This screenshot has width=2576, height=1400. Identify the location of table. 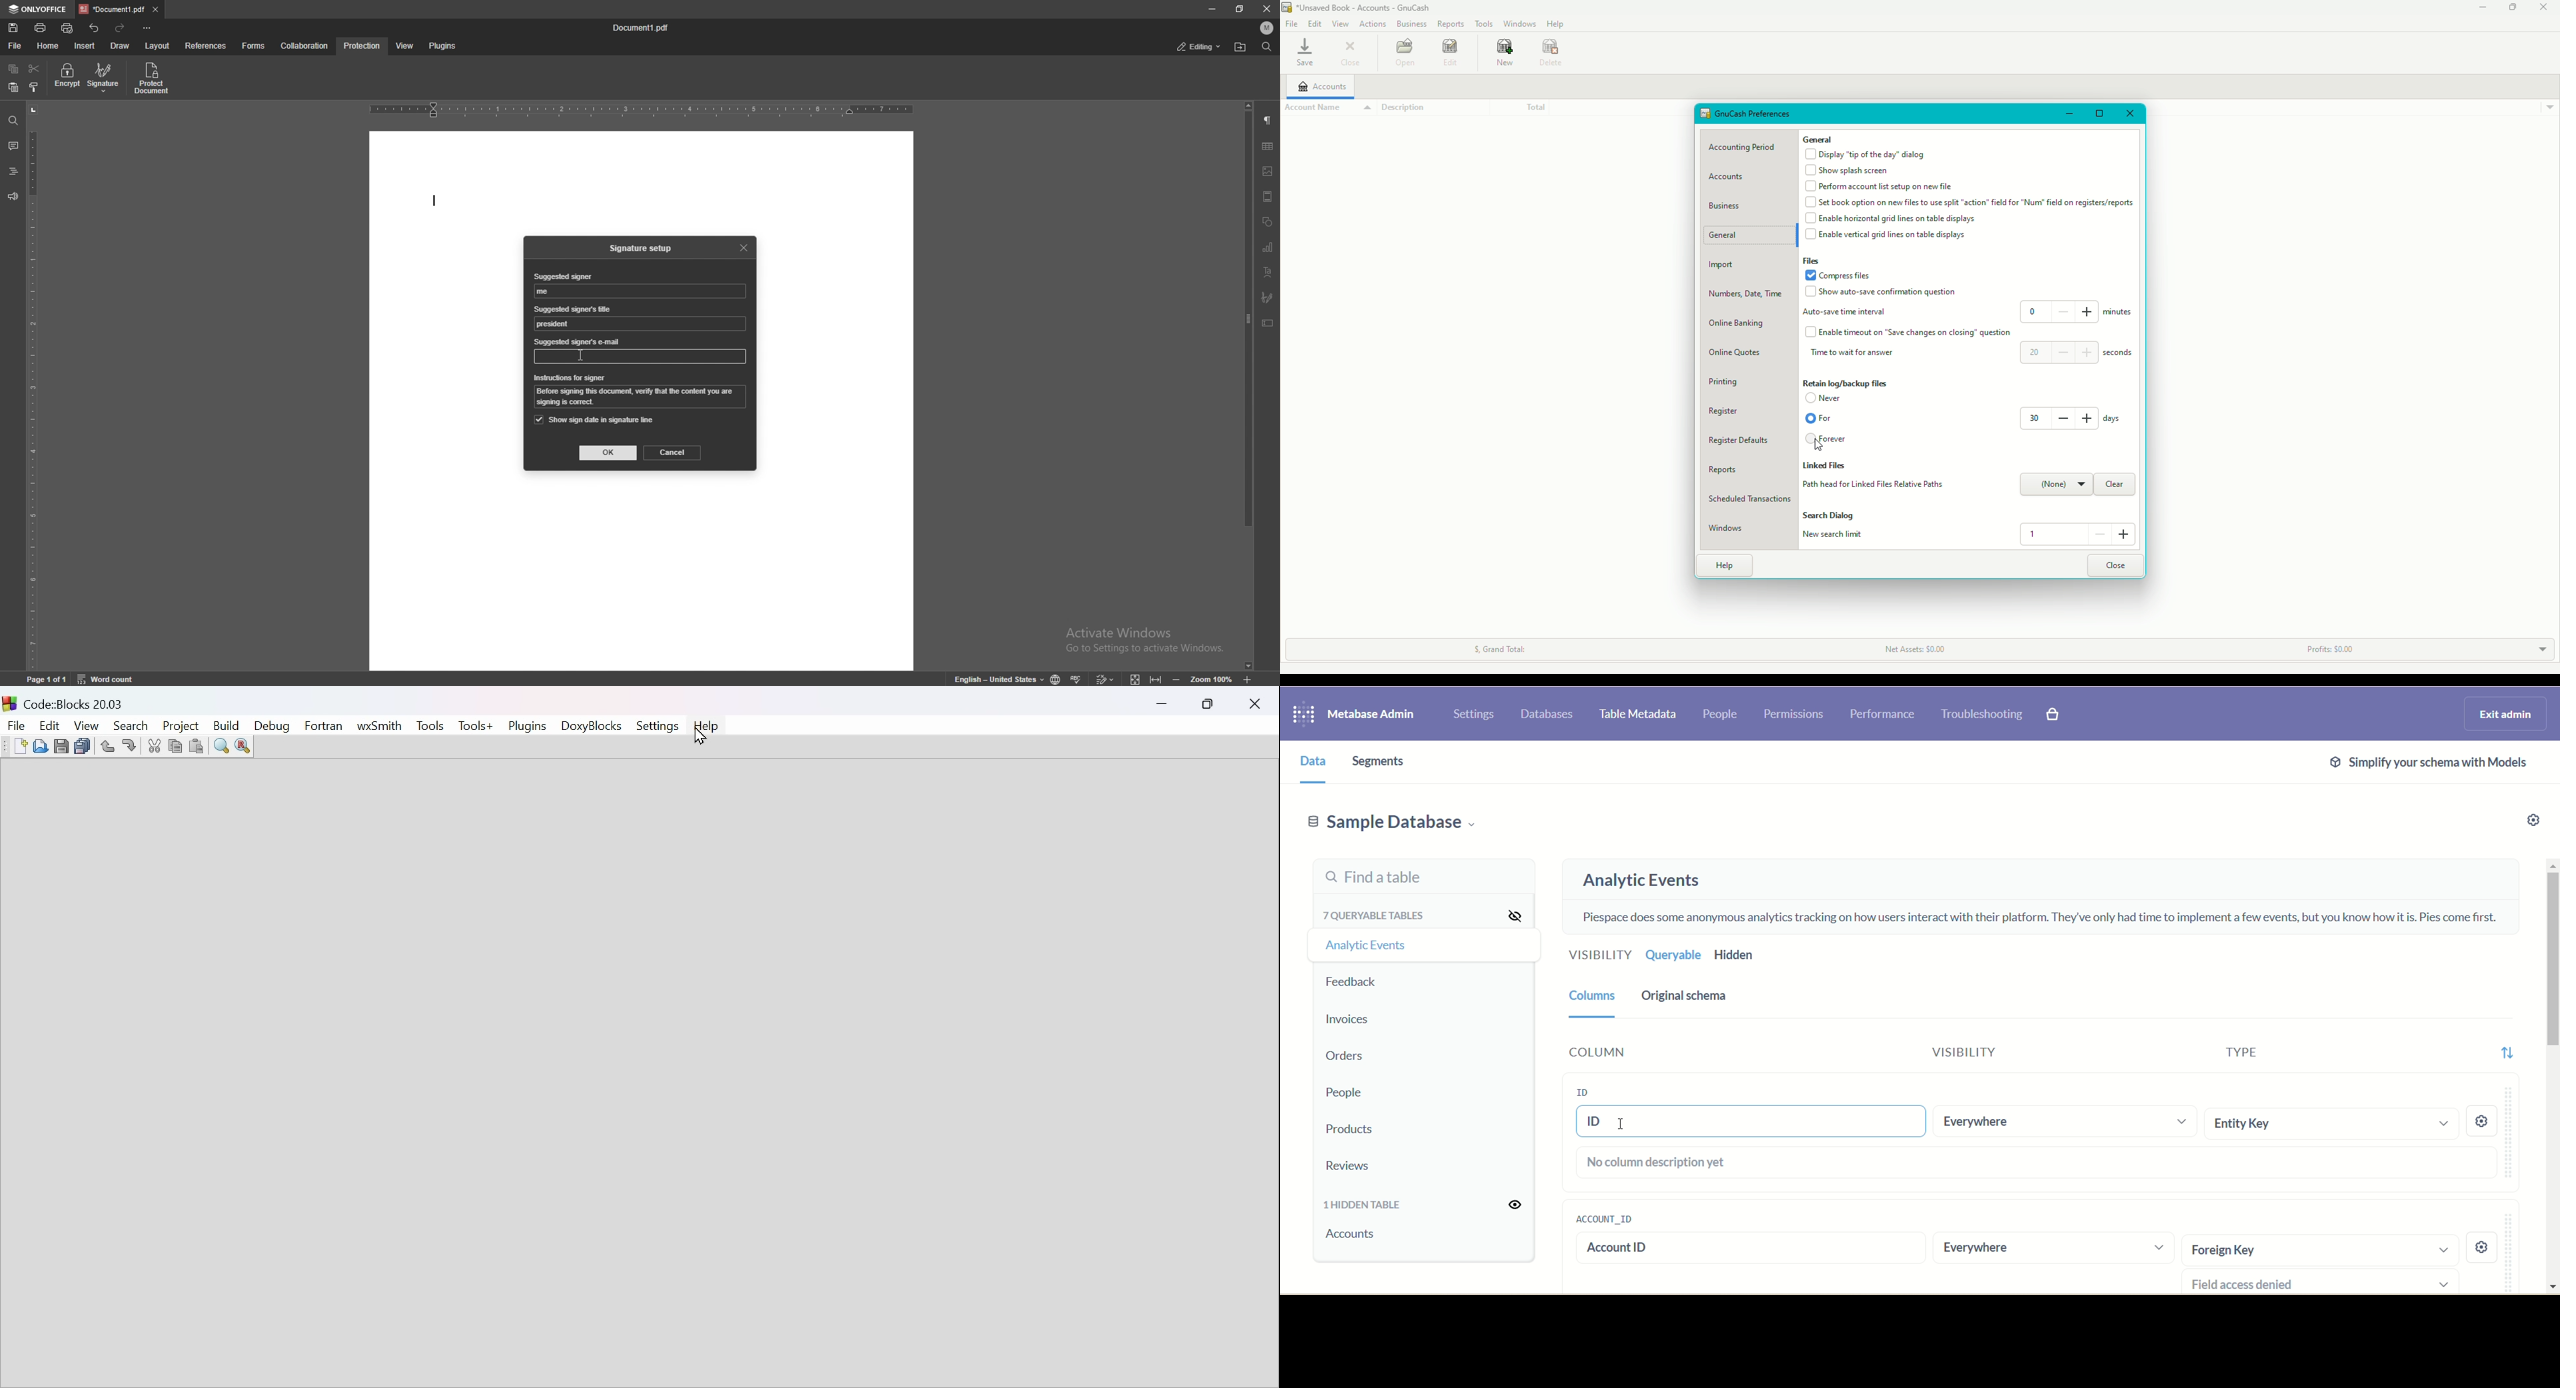
(1267, 147).